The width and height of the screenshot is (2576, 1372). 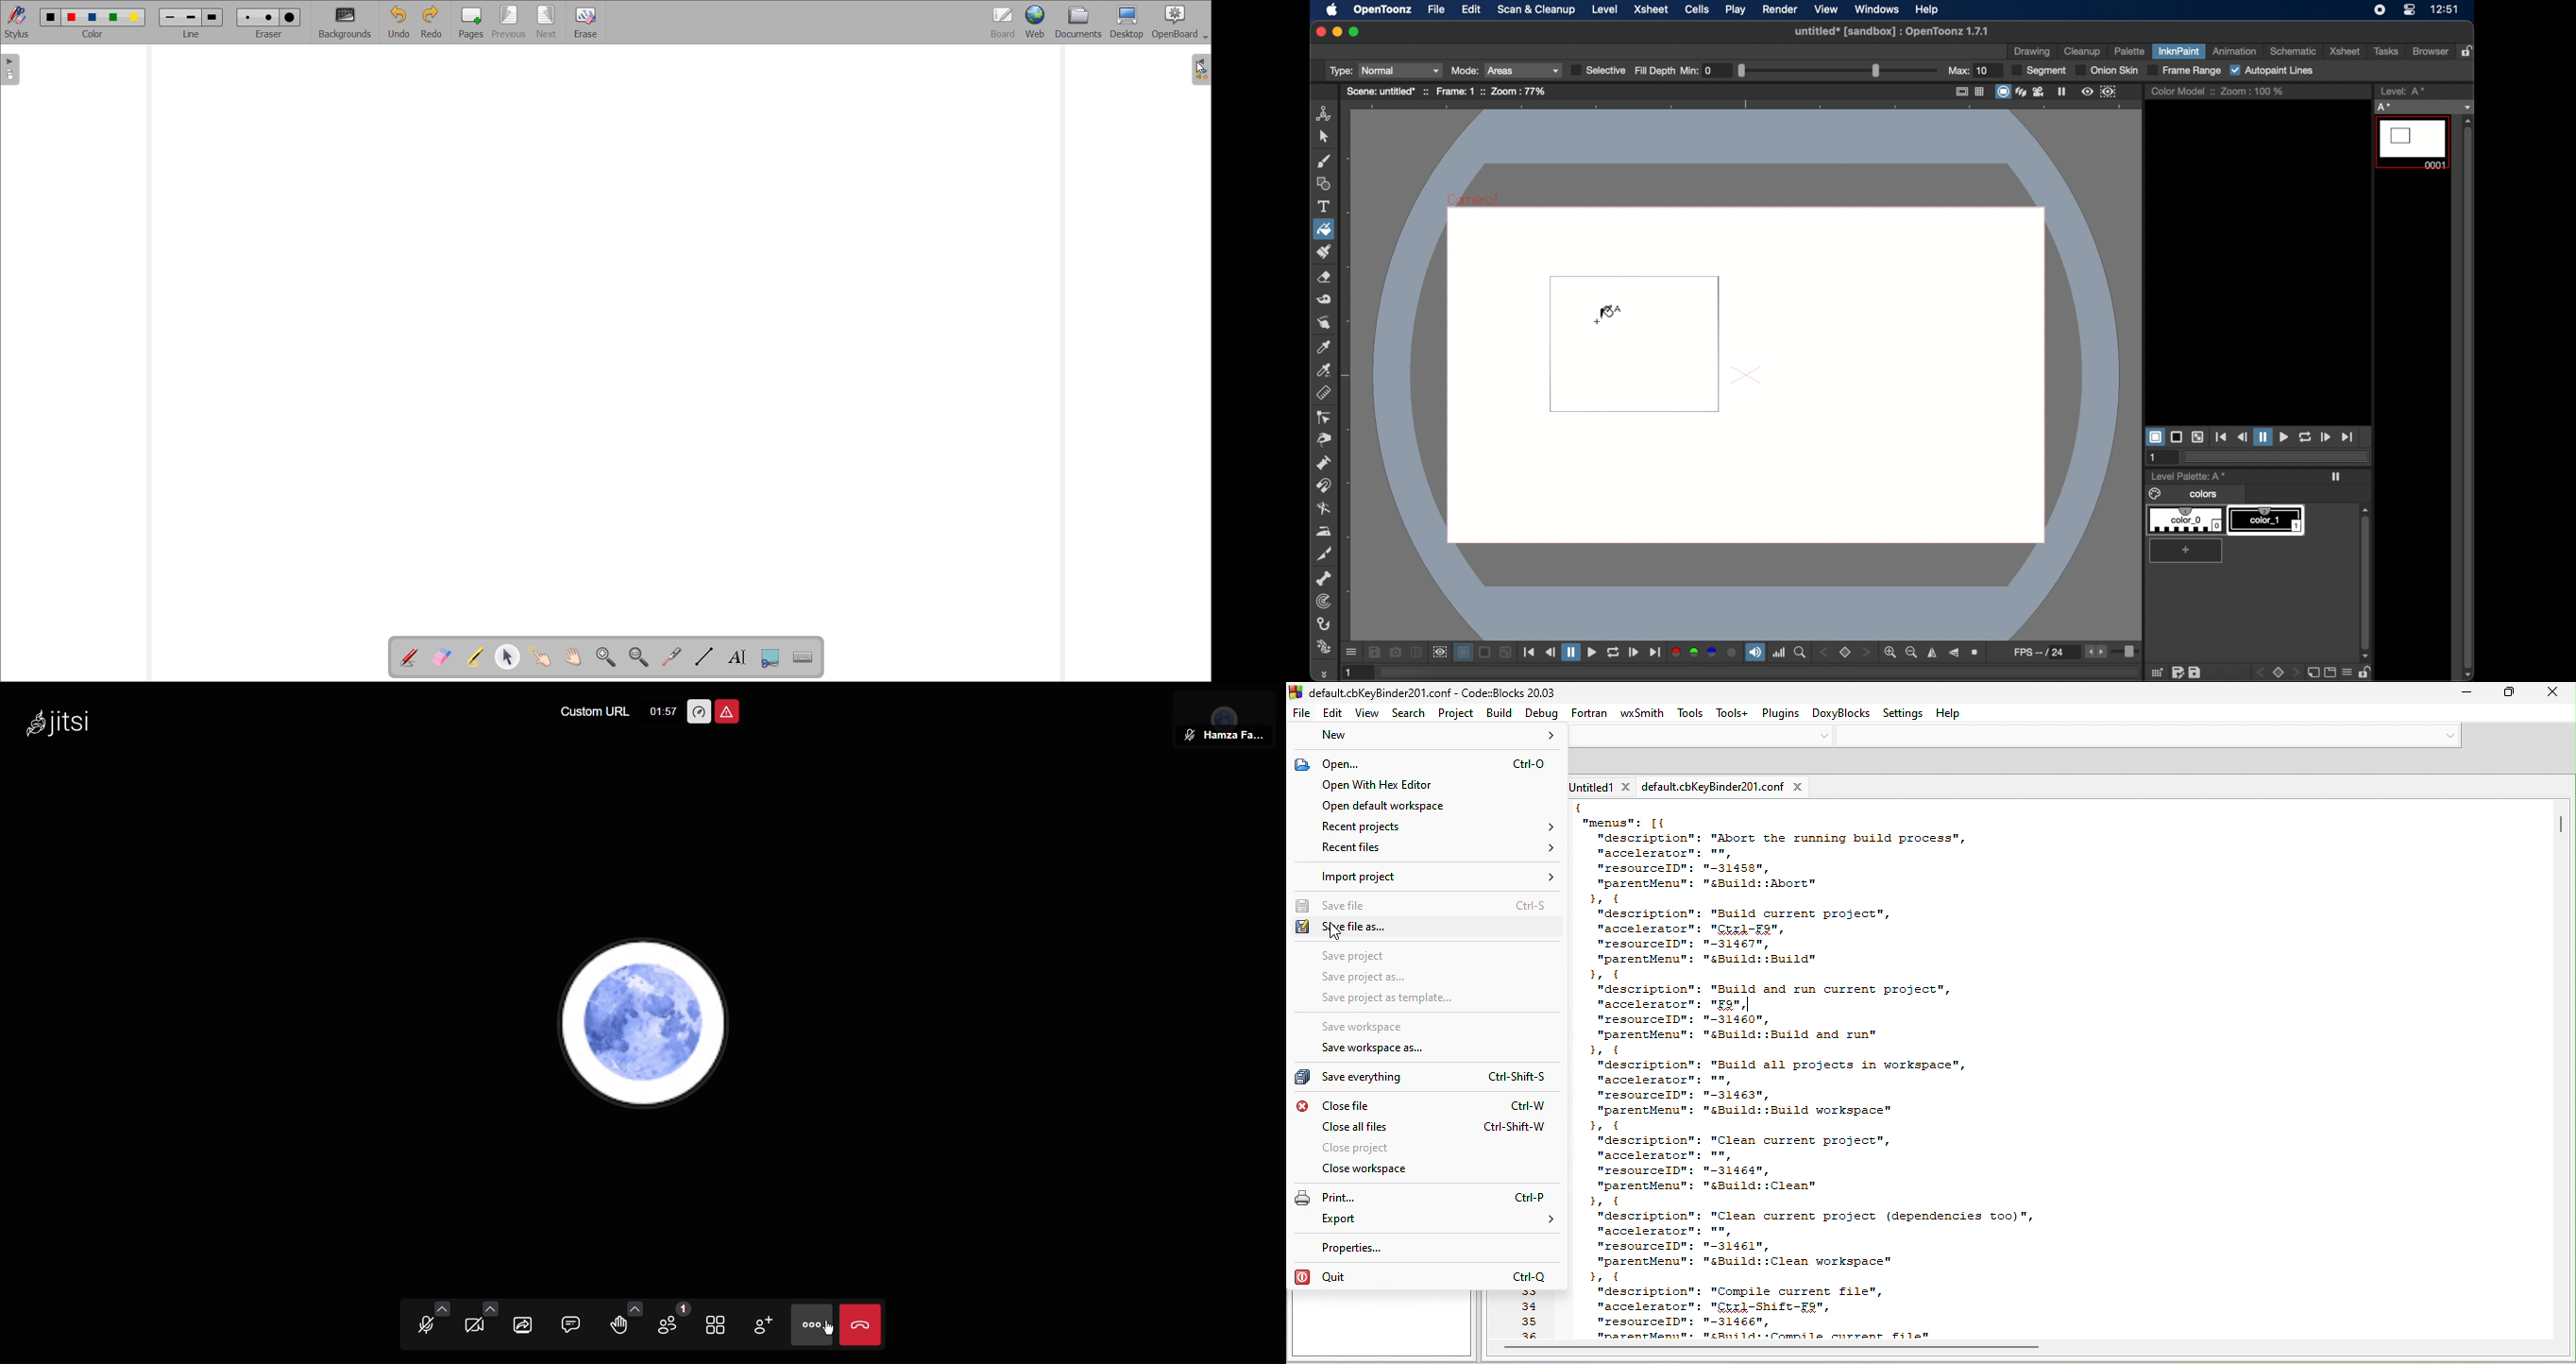 I want to click on close, so click(x=2552, y=694).